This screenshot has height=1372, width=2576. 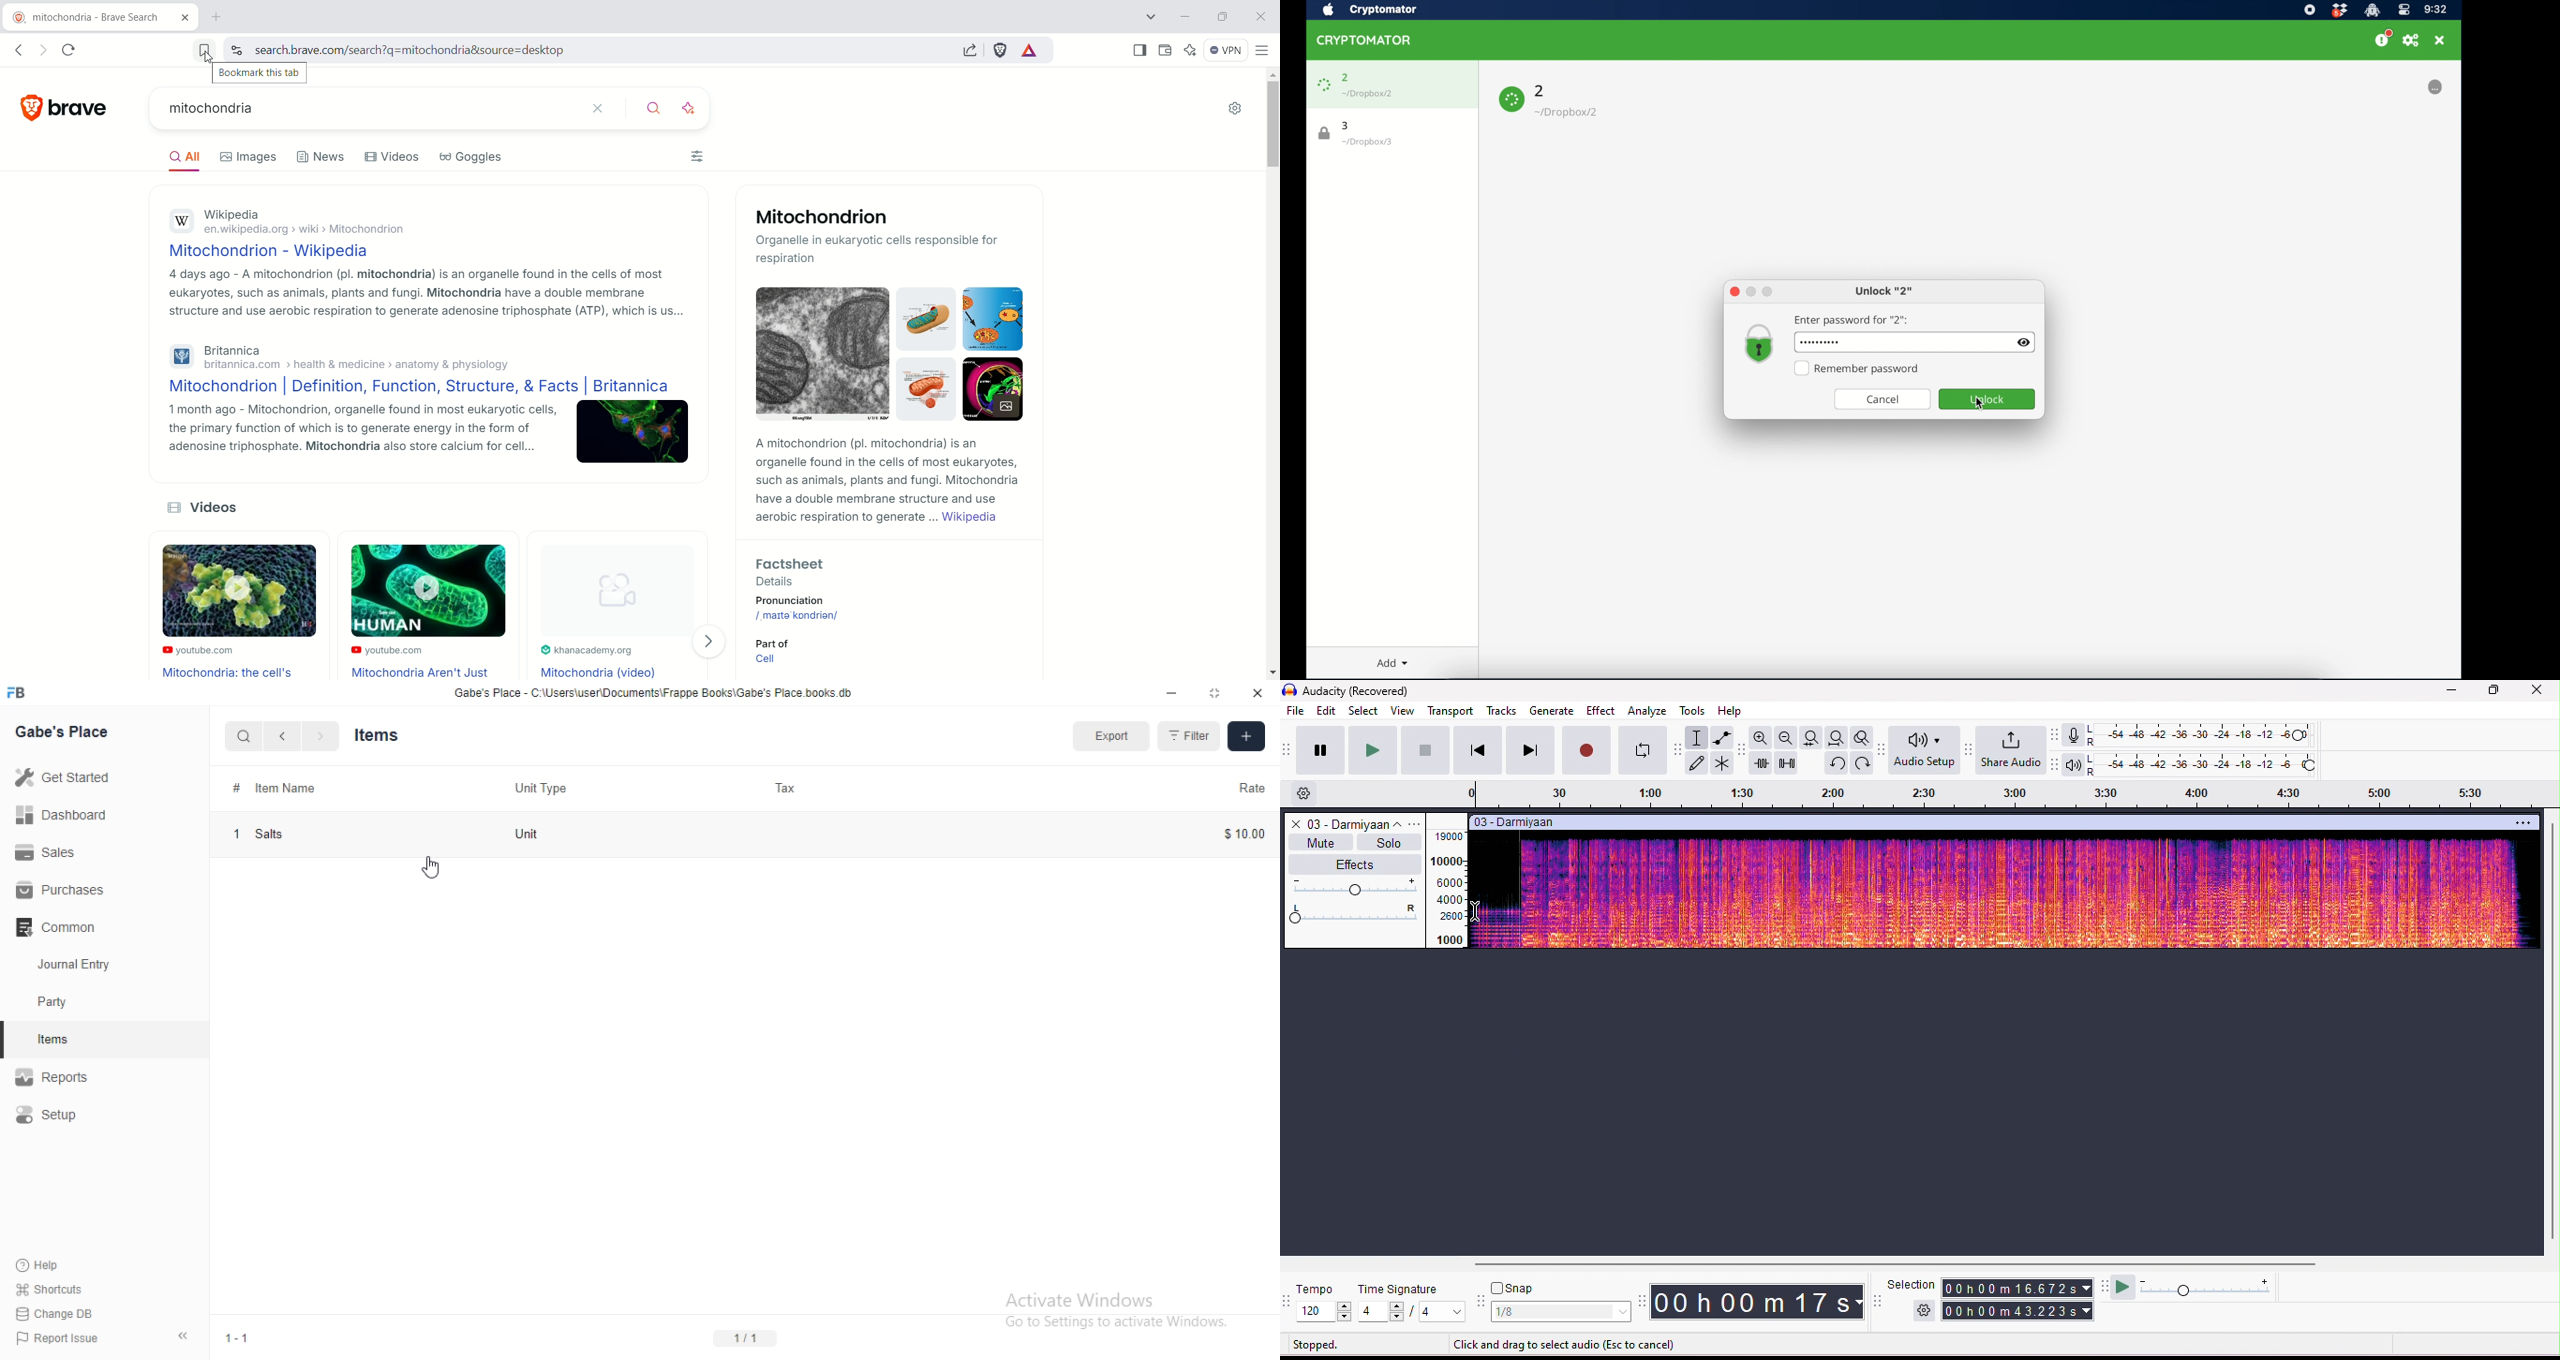 What do you see at coordinates (1403, 712) in the screenshot?
I see `view` at bounding box center [1403, 712].